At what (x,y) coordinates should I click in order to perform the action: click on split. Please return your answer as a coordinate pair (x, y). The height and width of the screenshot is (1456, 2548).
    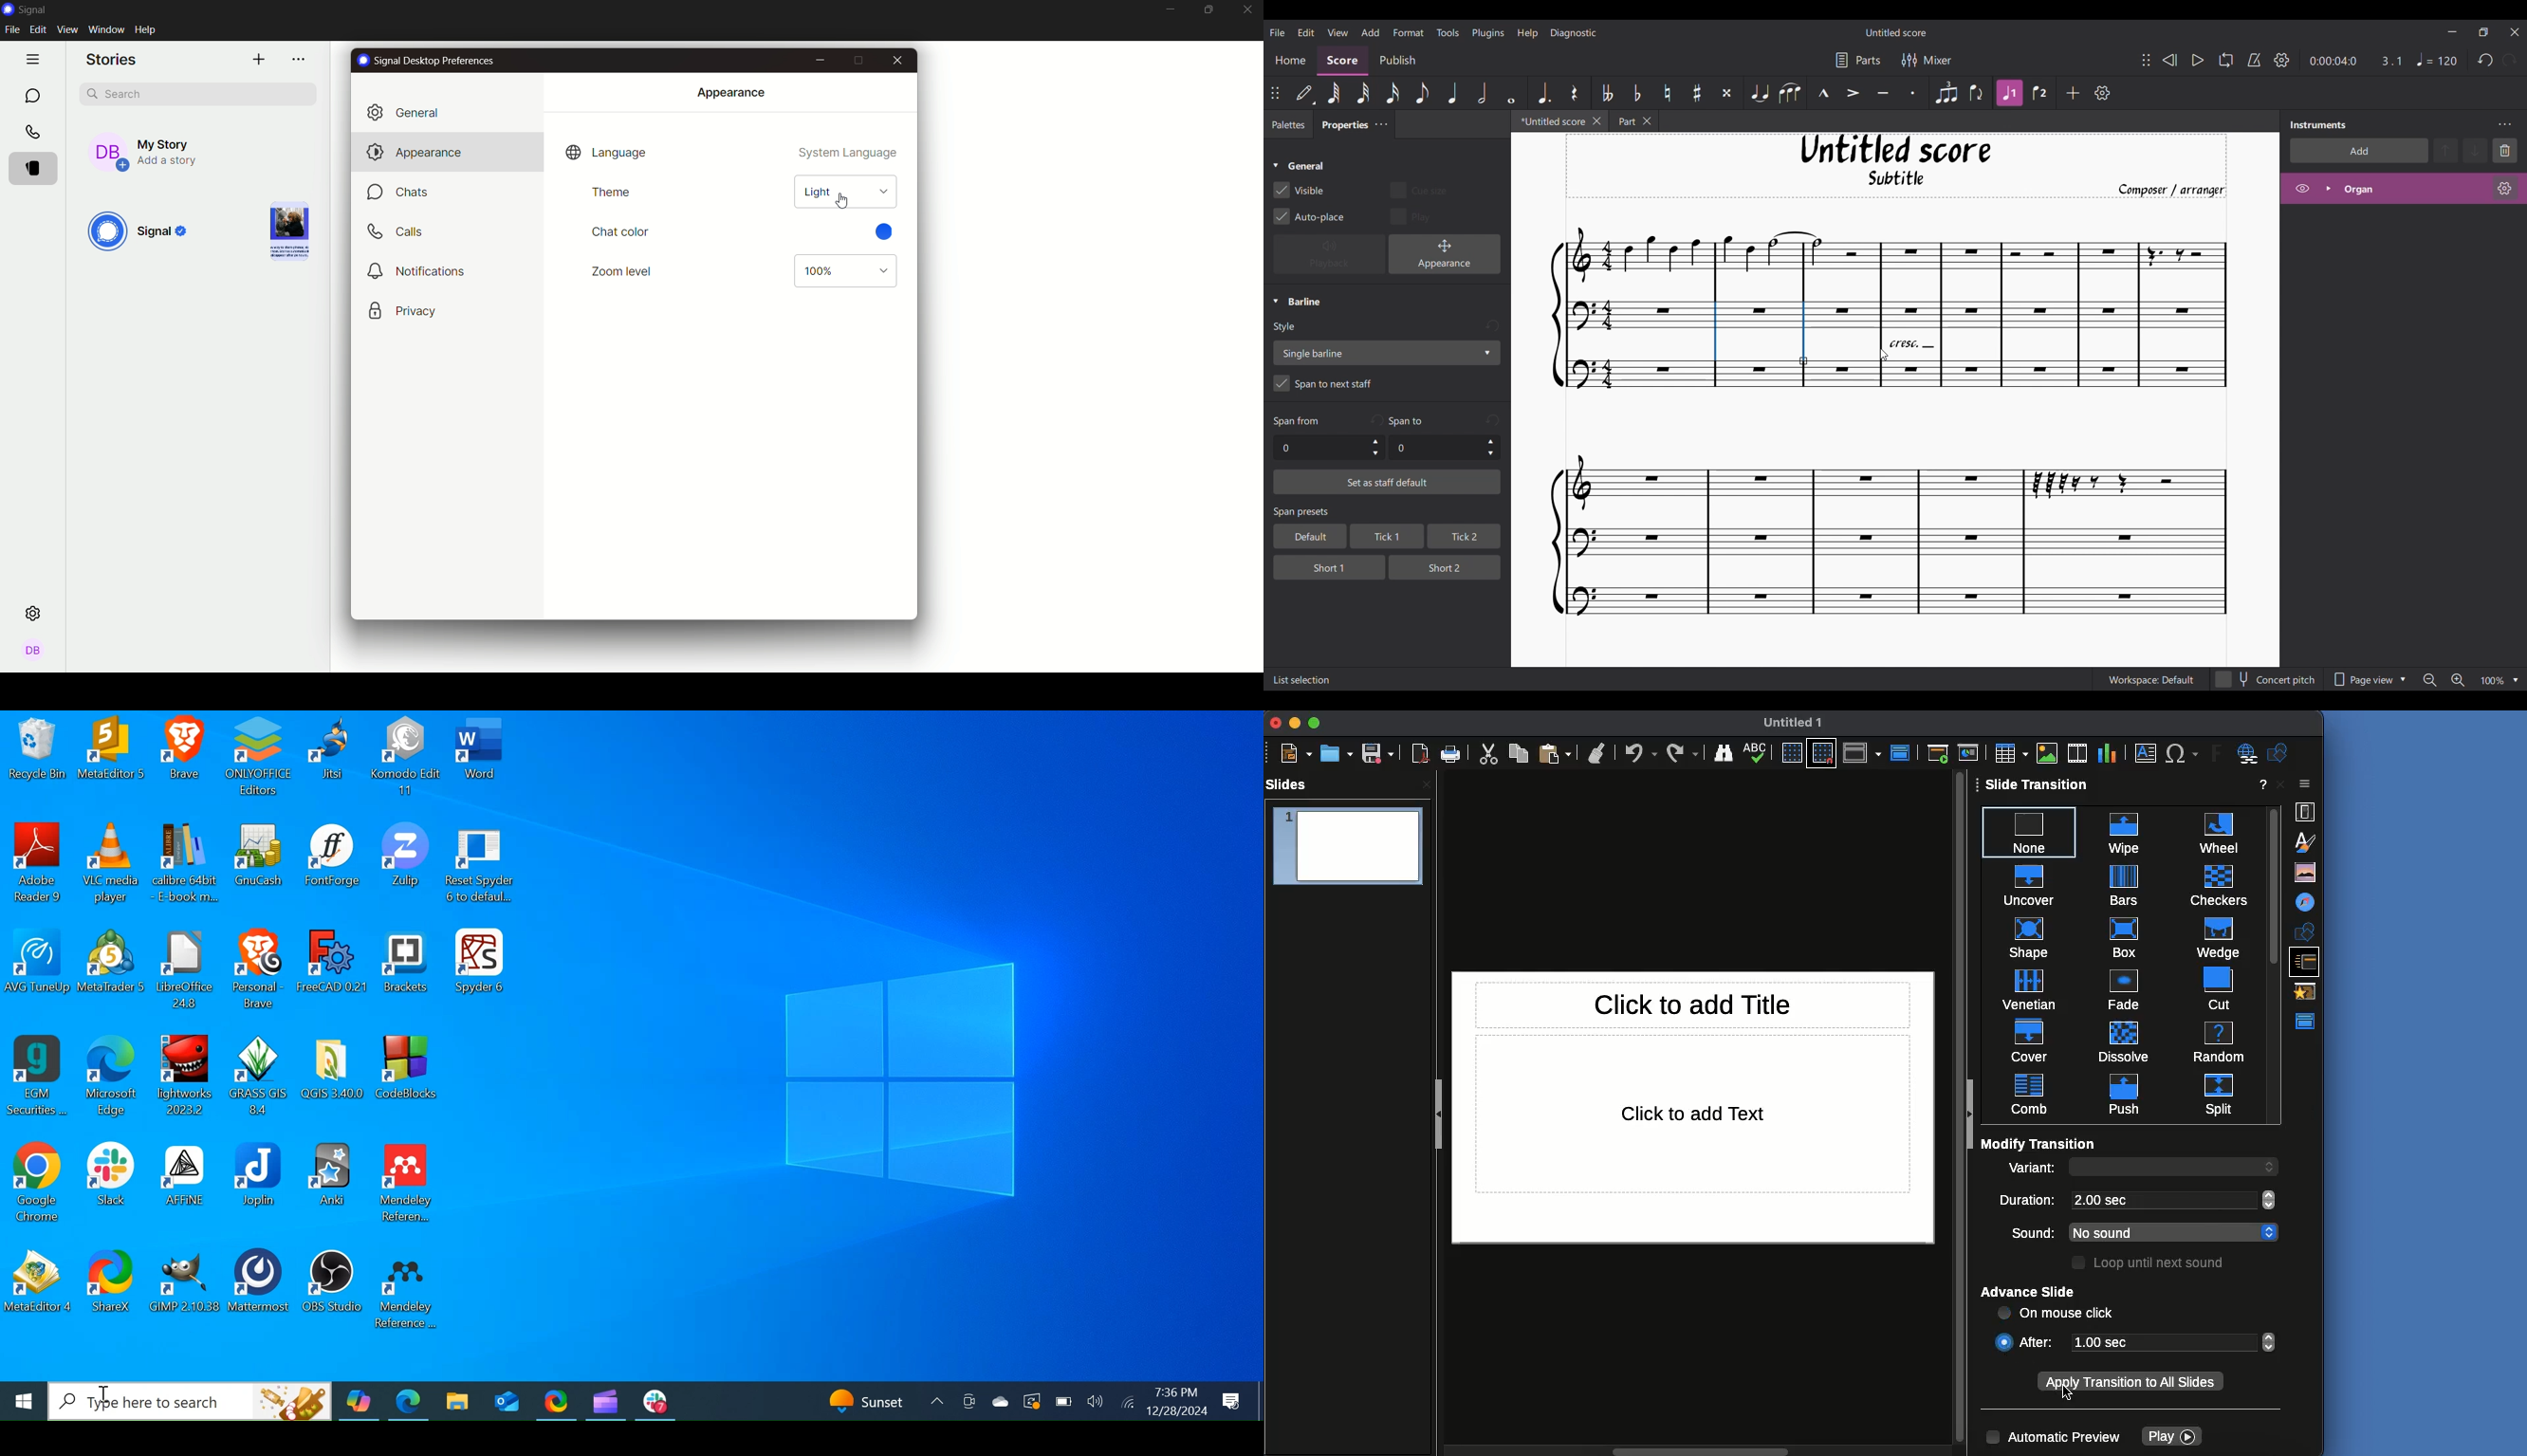
    Looking at the image, I should click on (2219, 1094).